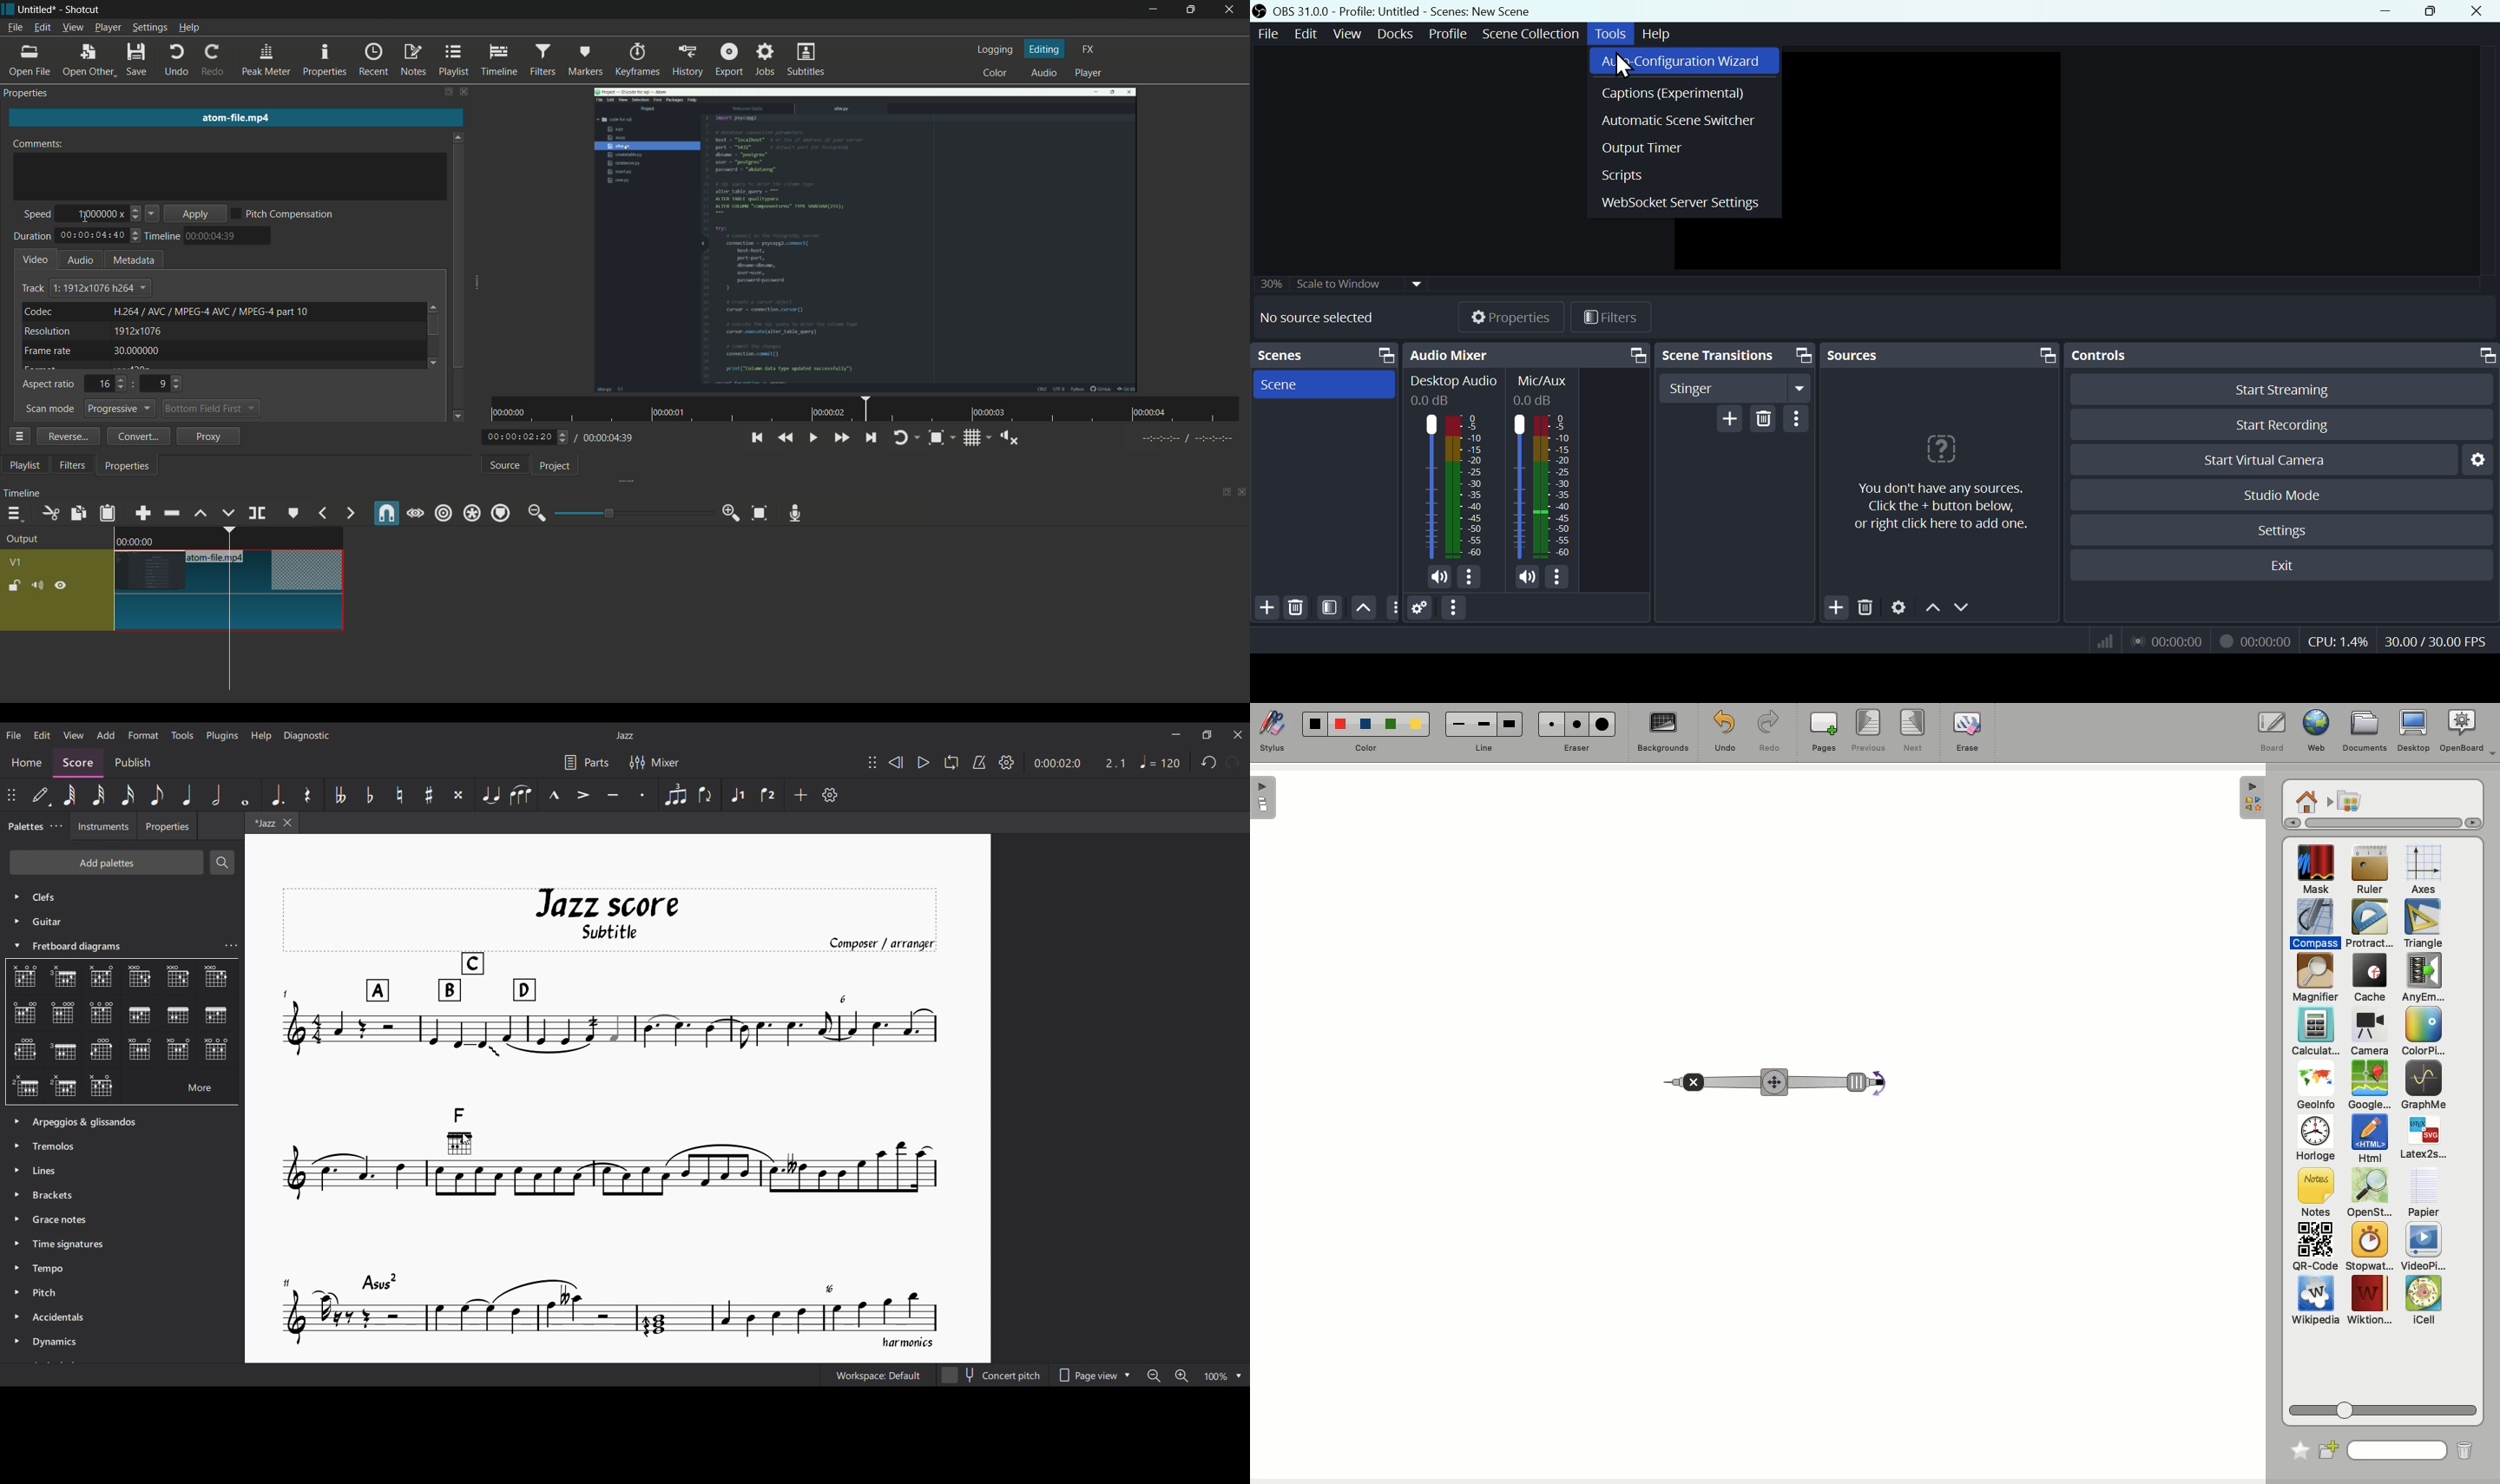 The image size is (2520, 1484). Describe the element at coordinates (786, 438) in the screenshot. I see `quickly play backward` at that location.